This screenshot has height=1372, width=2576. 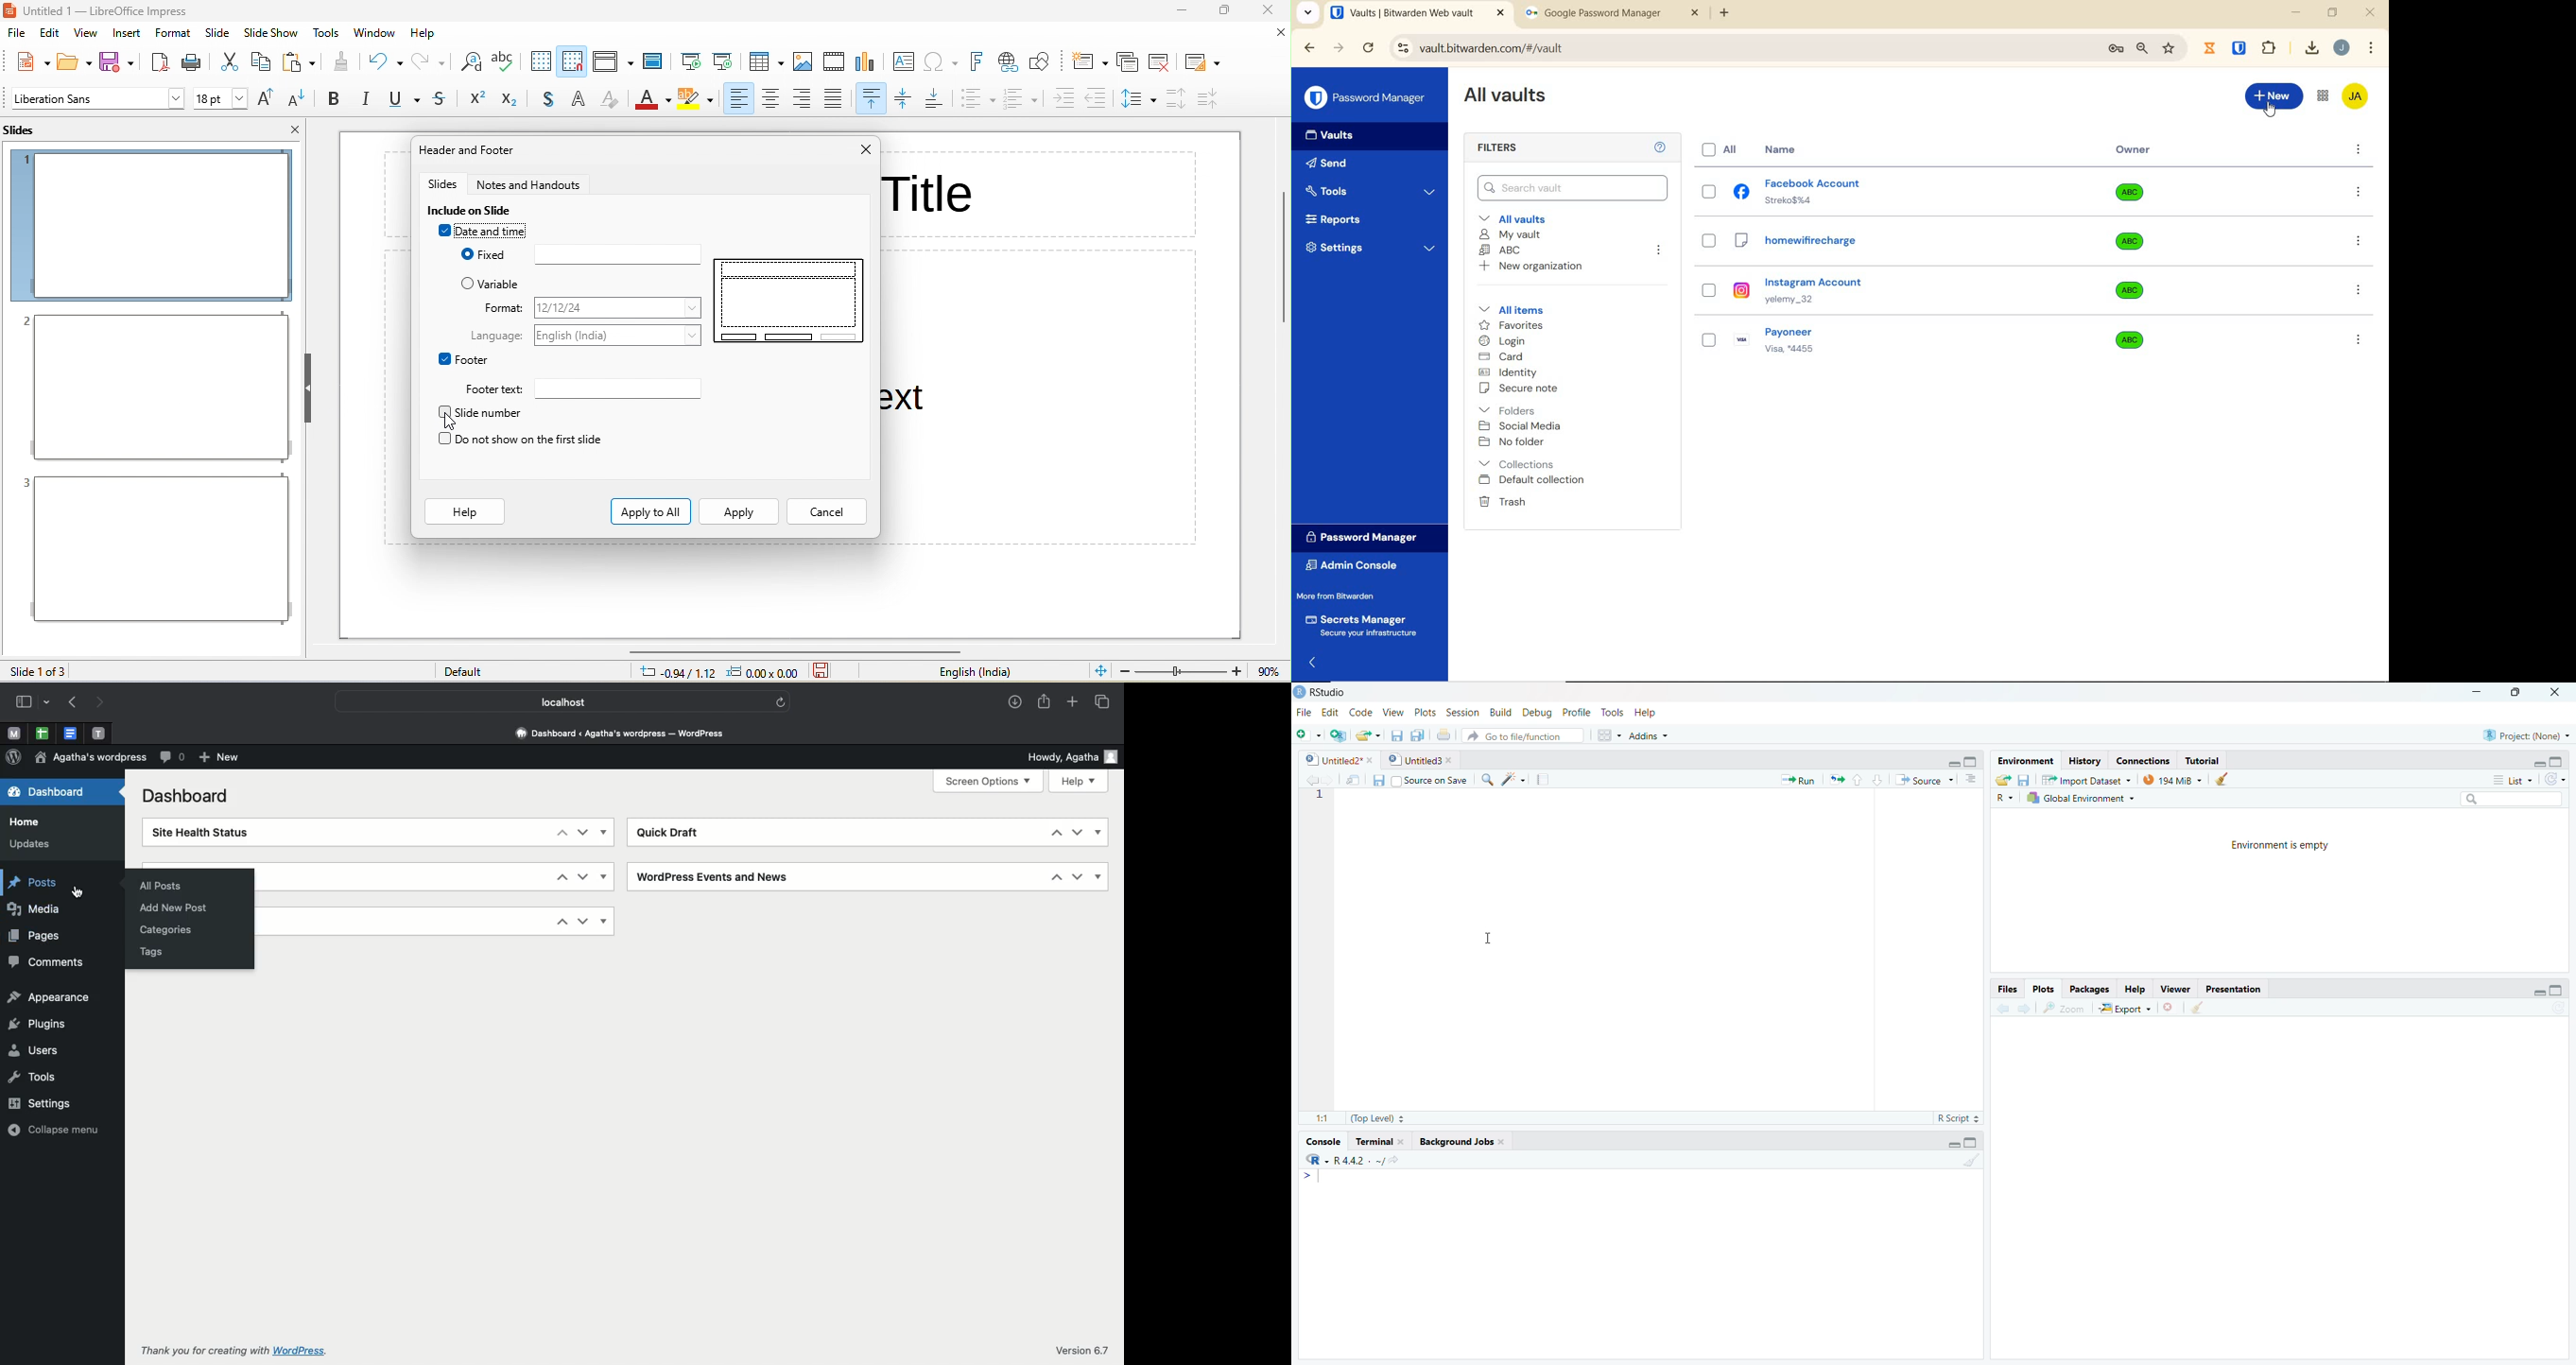 What do you see at coordinates (583, 833) in the screenshot?
I see `Down` at bounding box center [583, 833].